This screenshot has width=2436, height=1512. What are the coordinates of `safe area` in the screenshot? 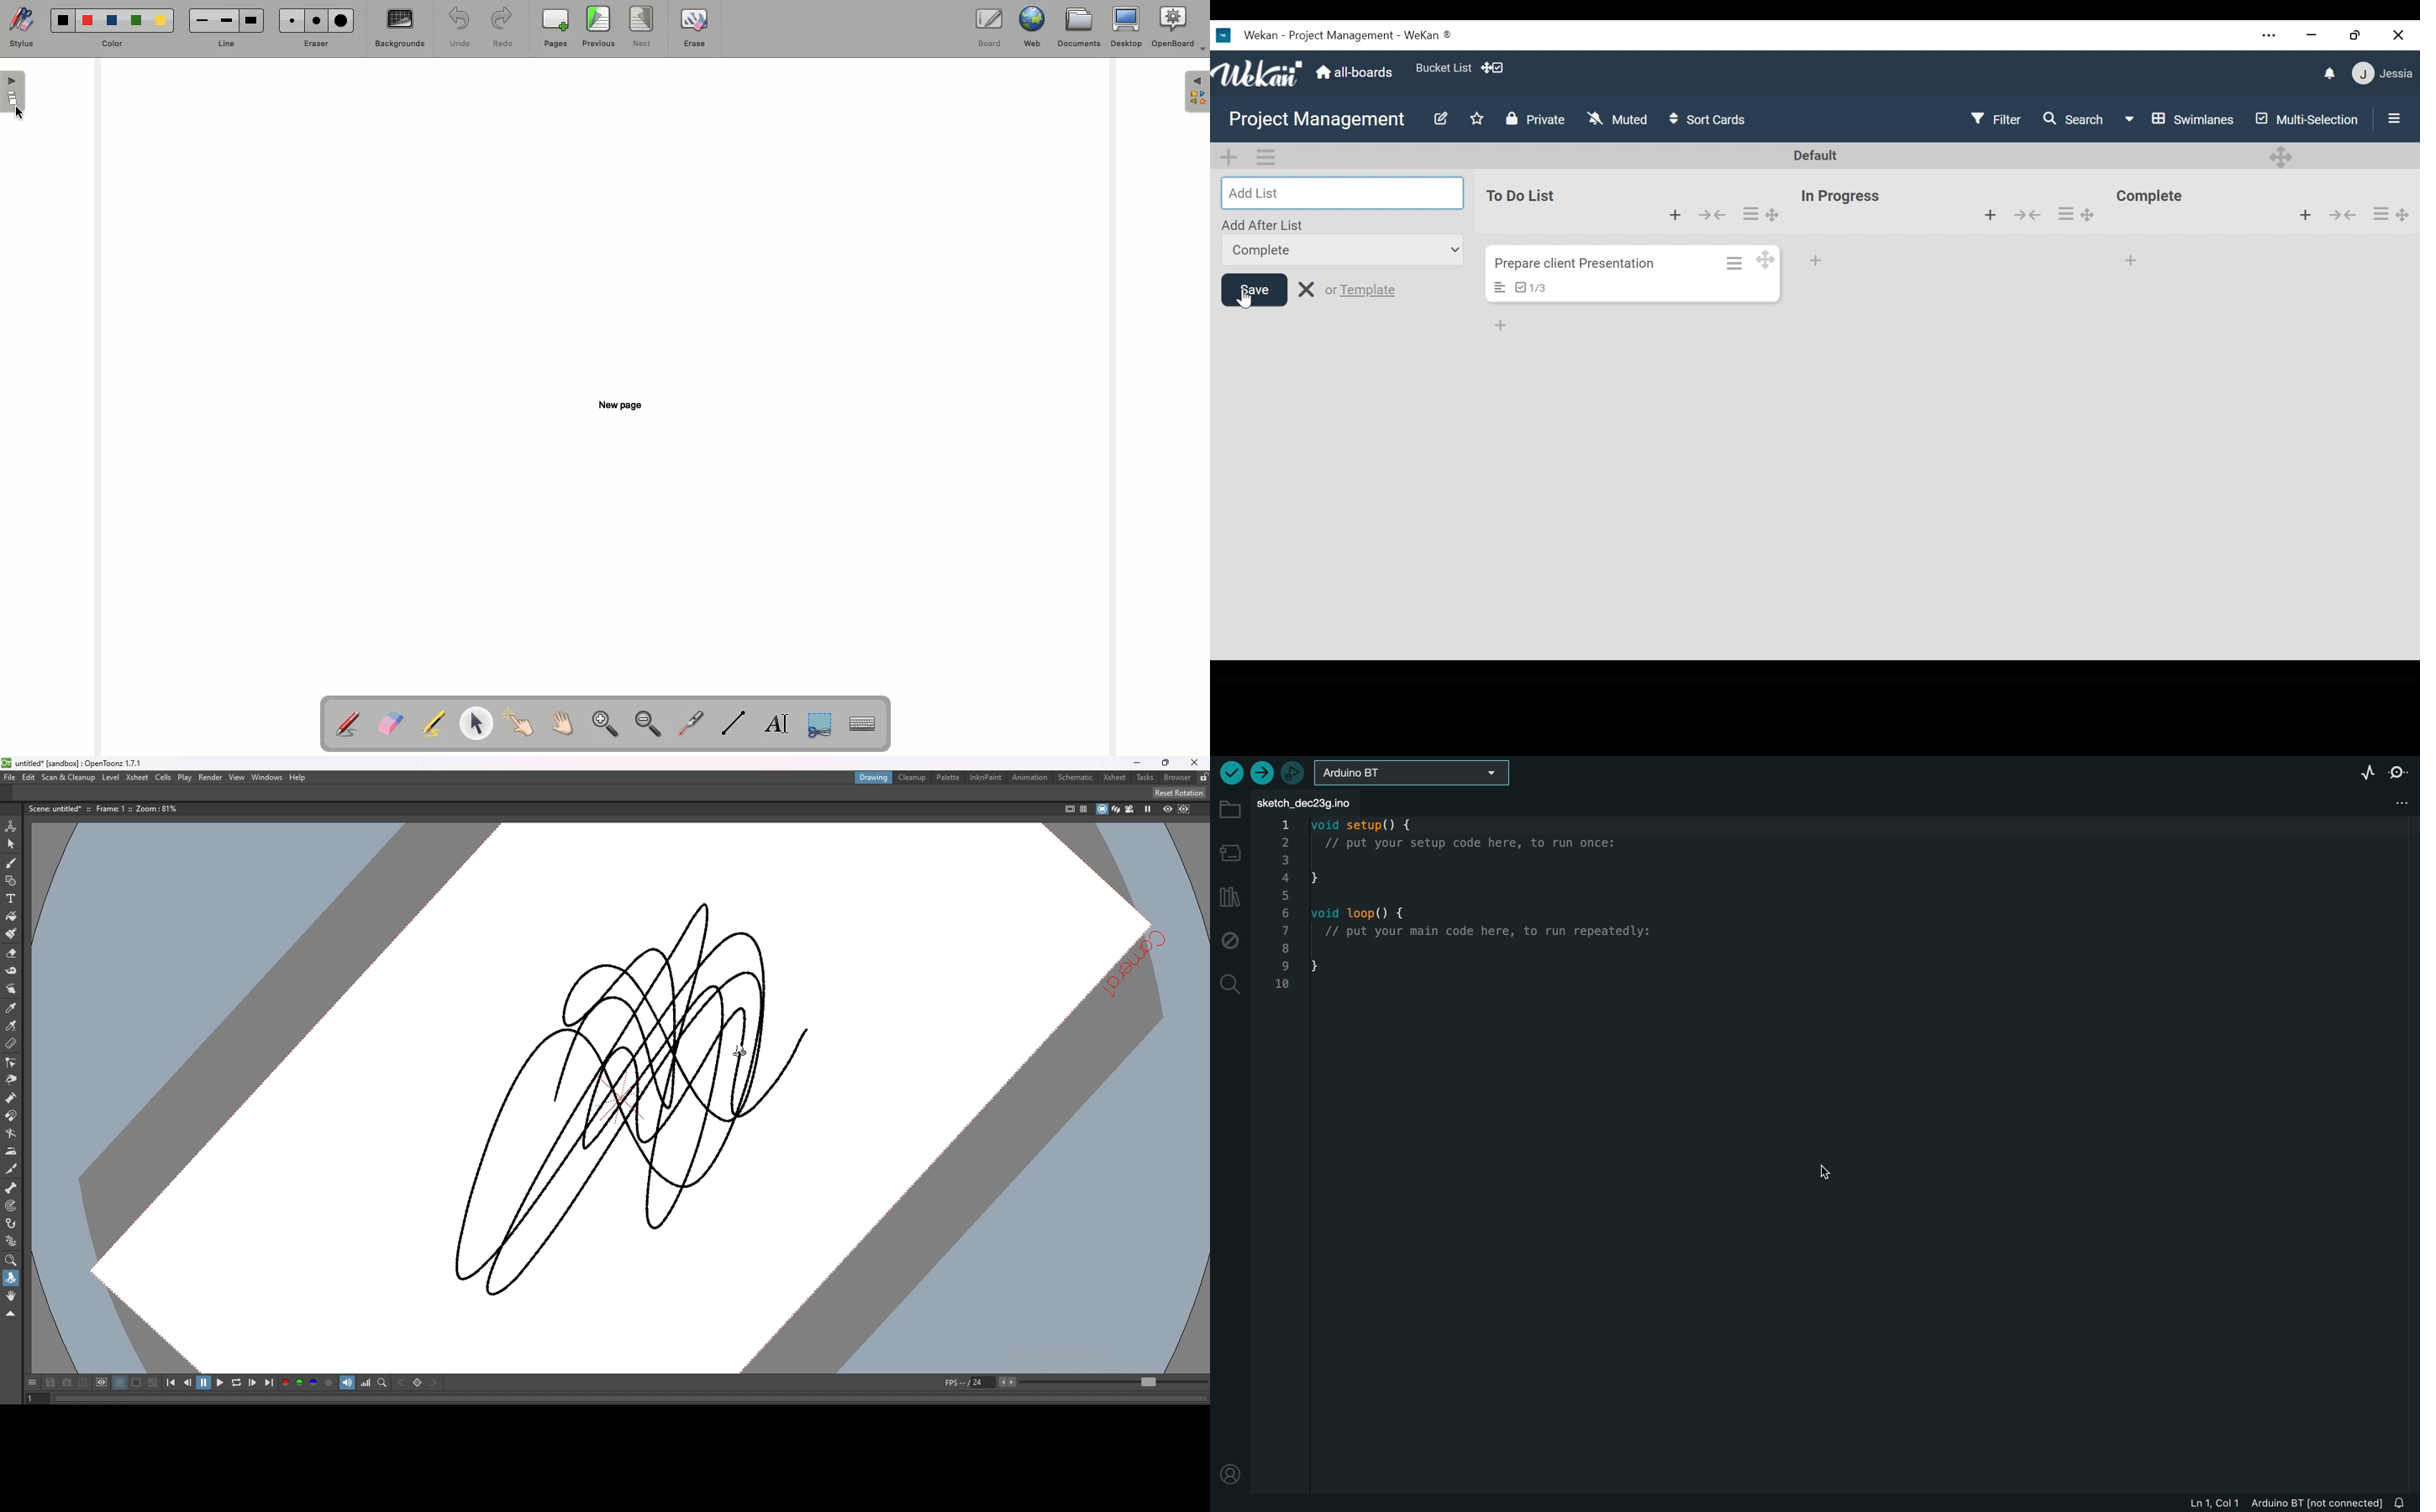 It's located at (1070, 808).